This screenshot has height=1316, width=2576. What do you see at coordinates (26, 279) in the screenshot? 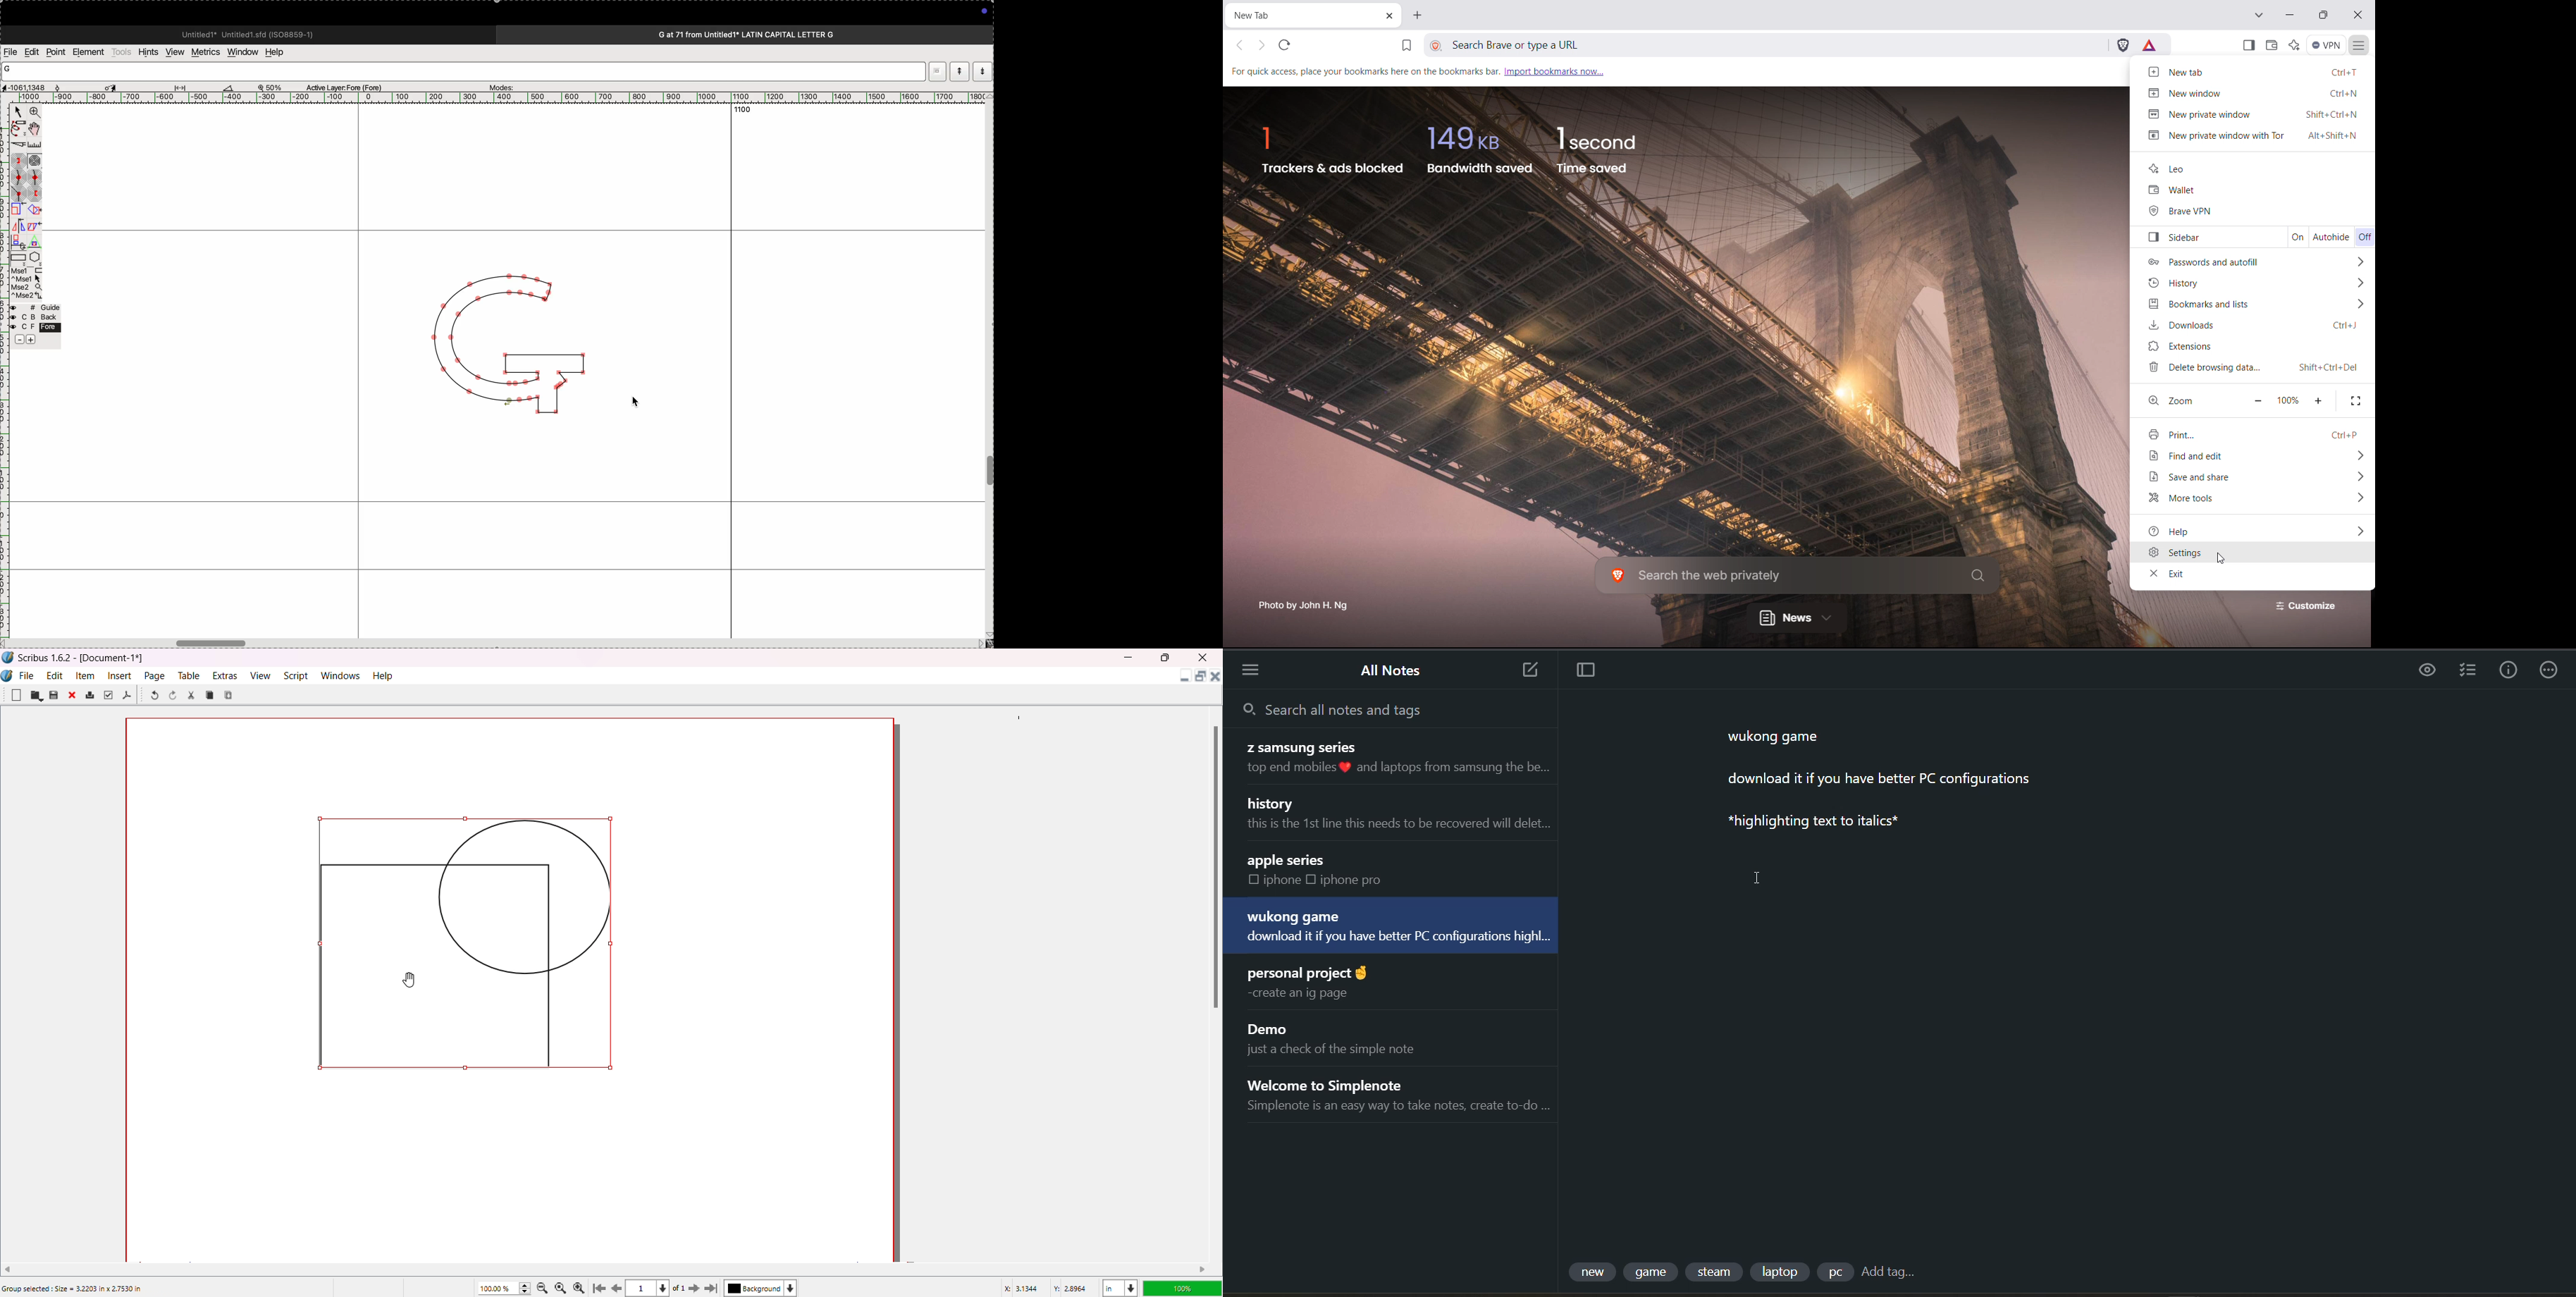
I see `left mouse button + Ctrl` at bounding box center [26, 279].